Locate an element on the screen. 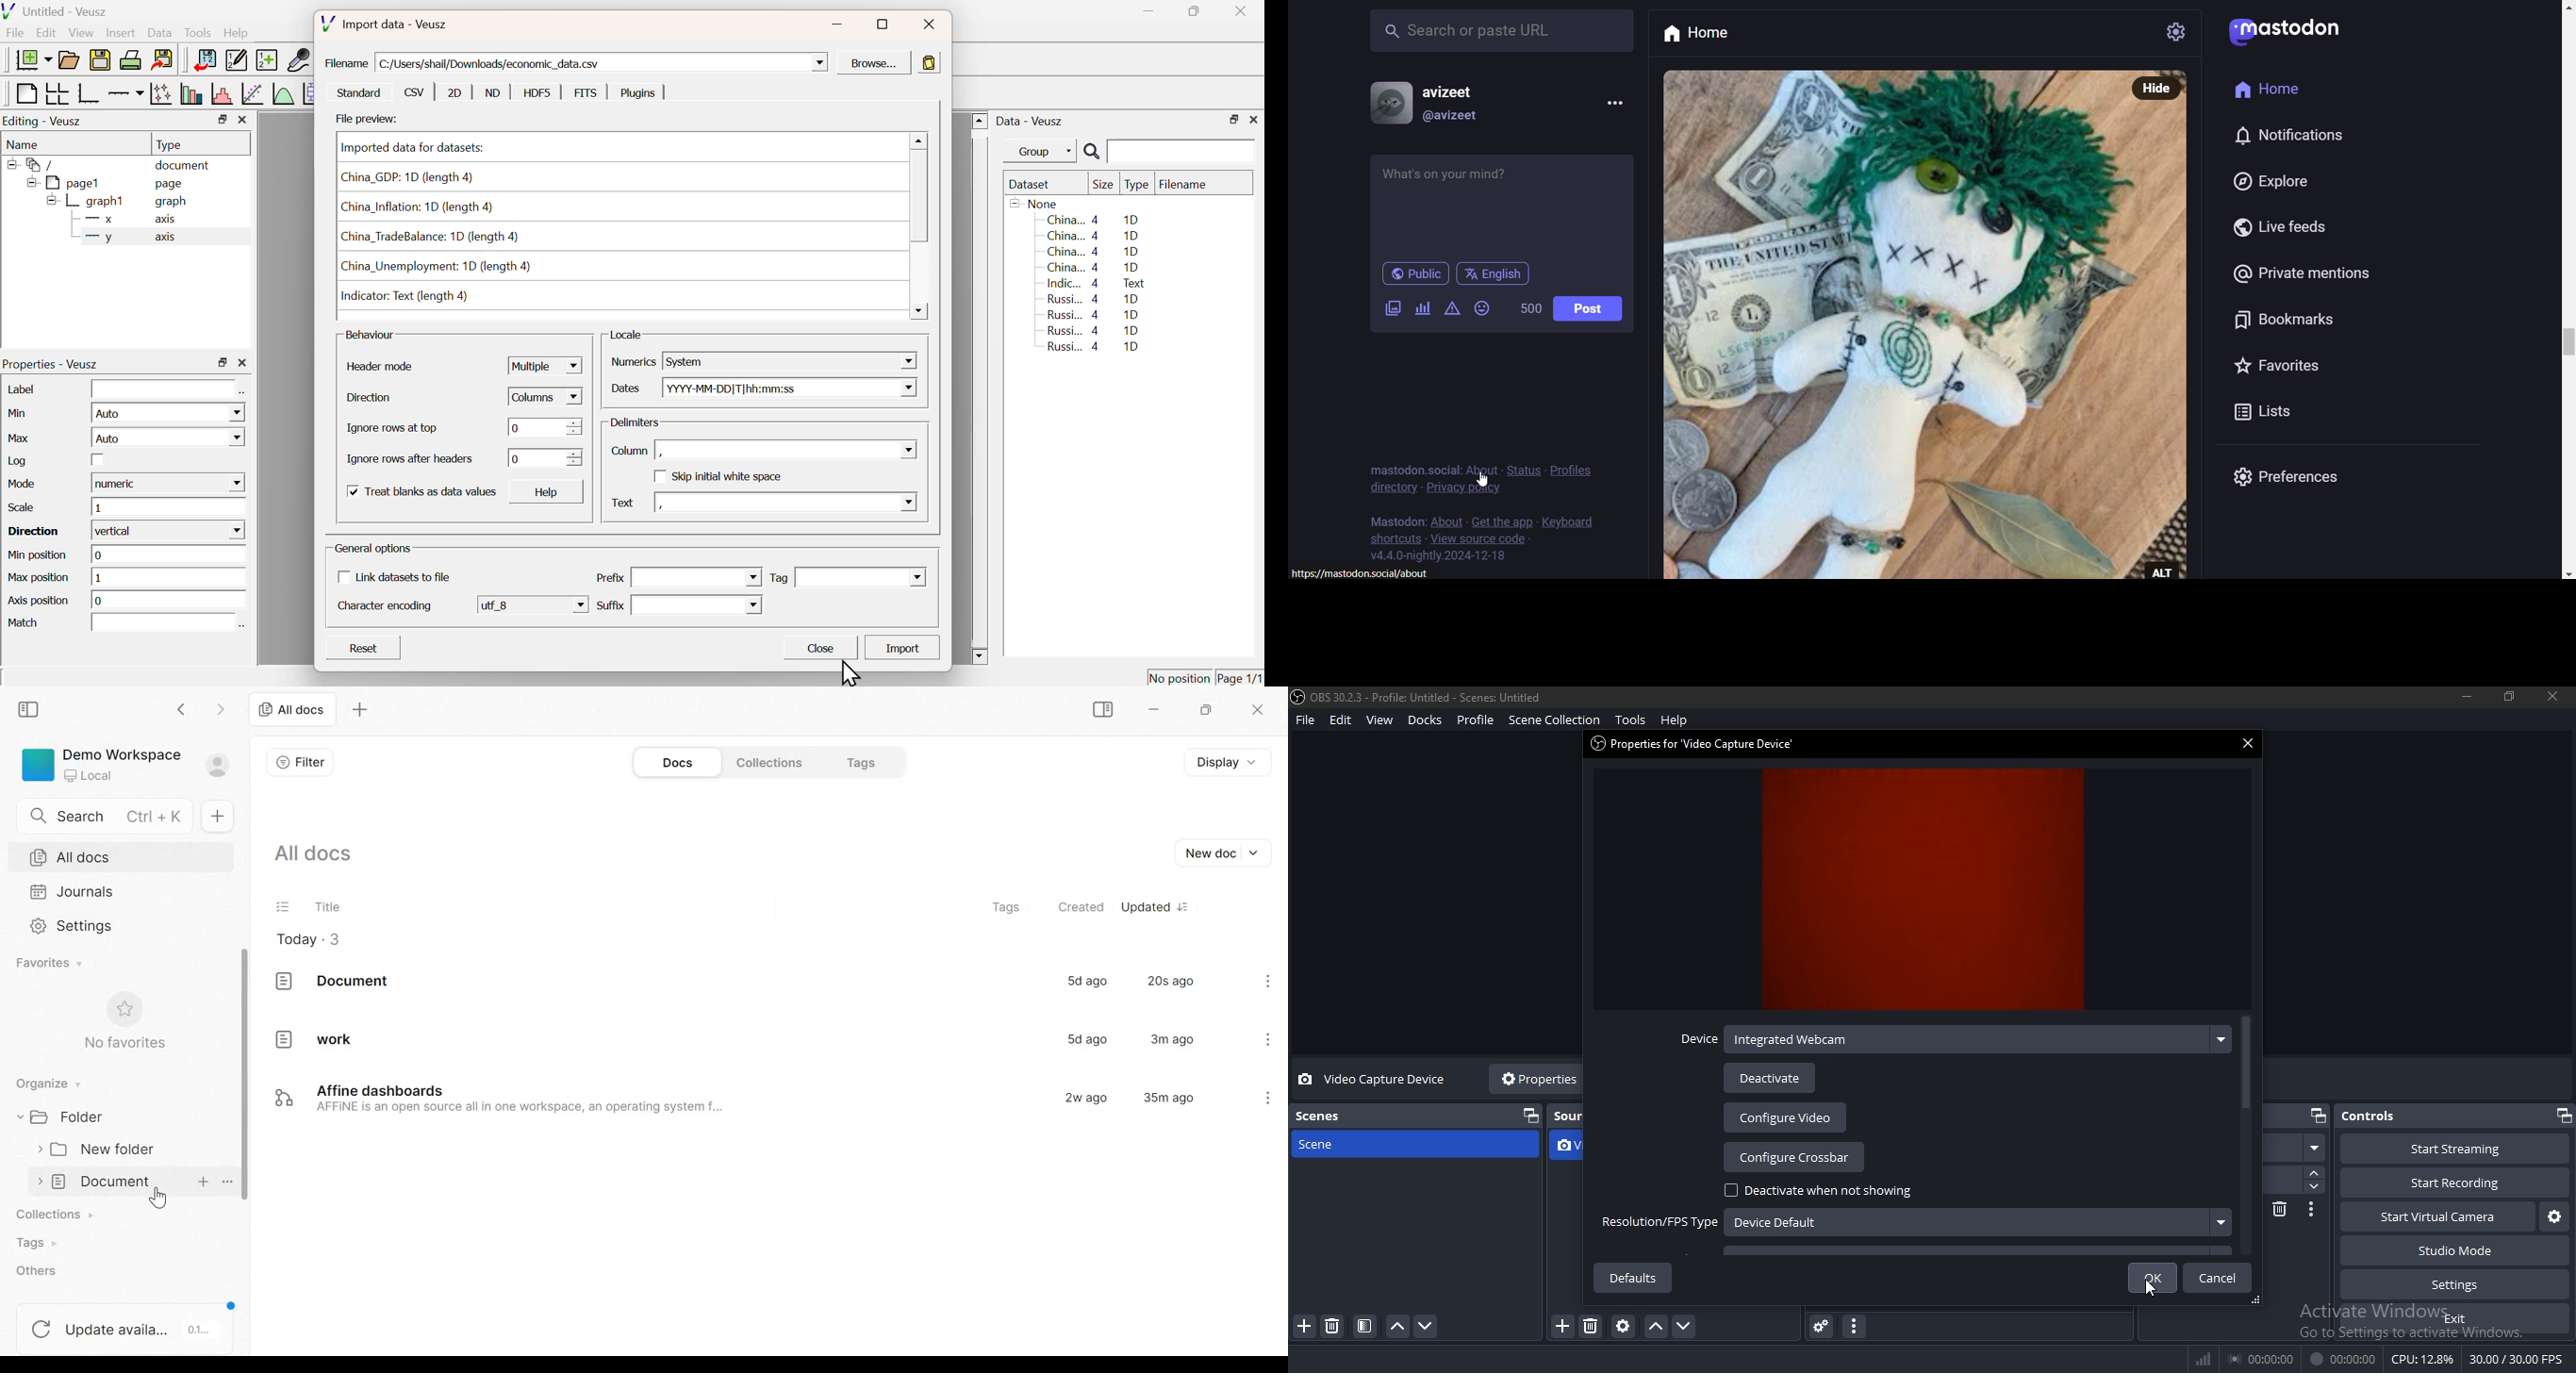 This screenshot has height=1400, width=2576. Scale is located at coordinates (20, 507).